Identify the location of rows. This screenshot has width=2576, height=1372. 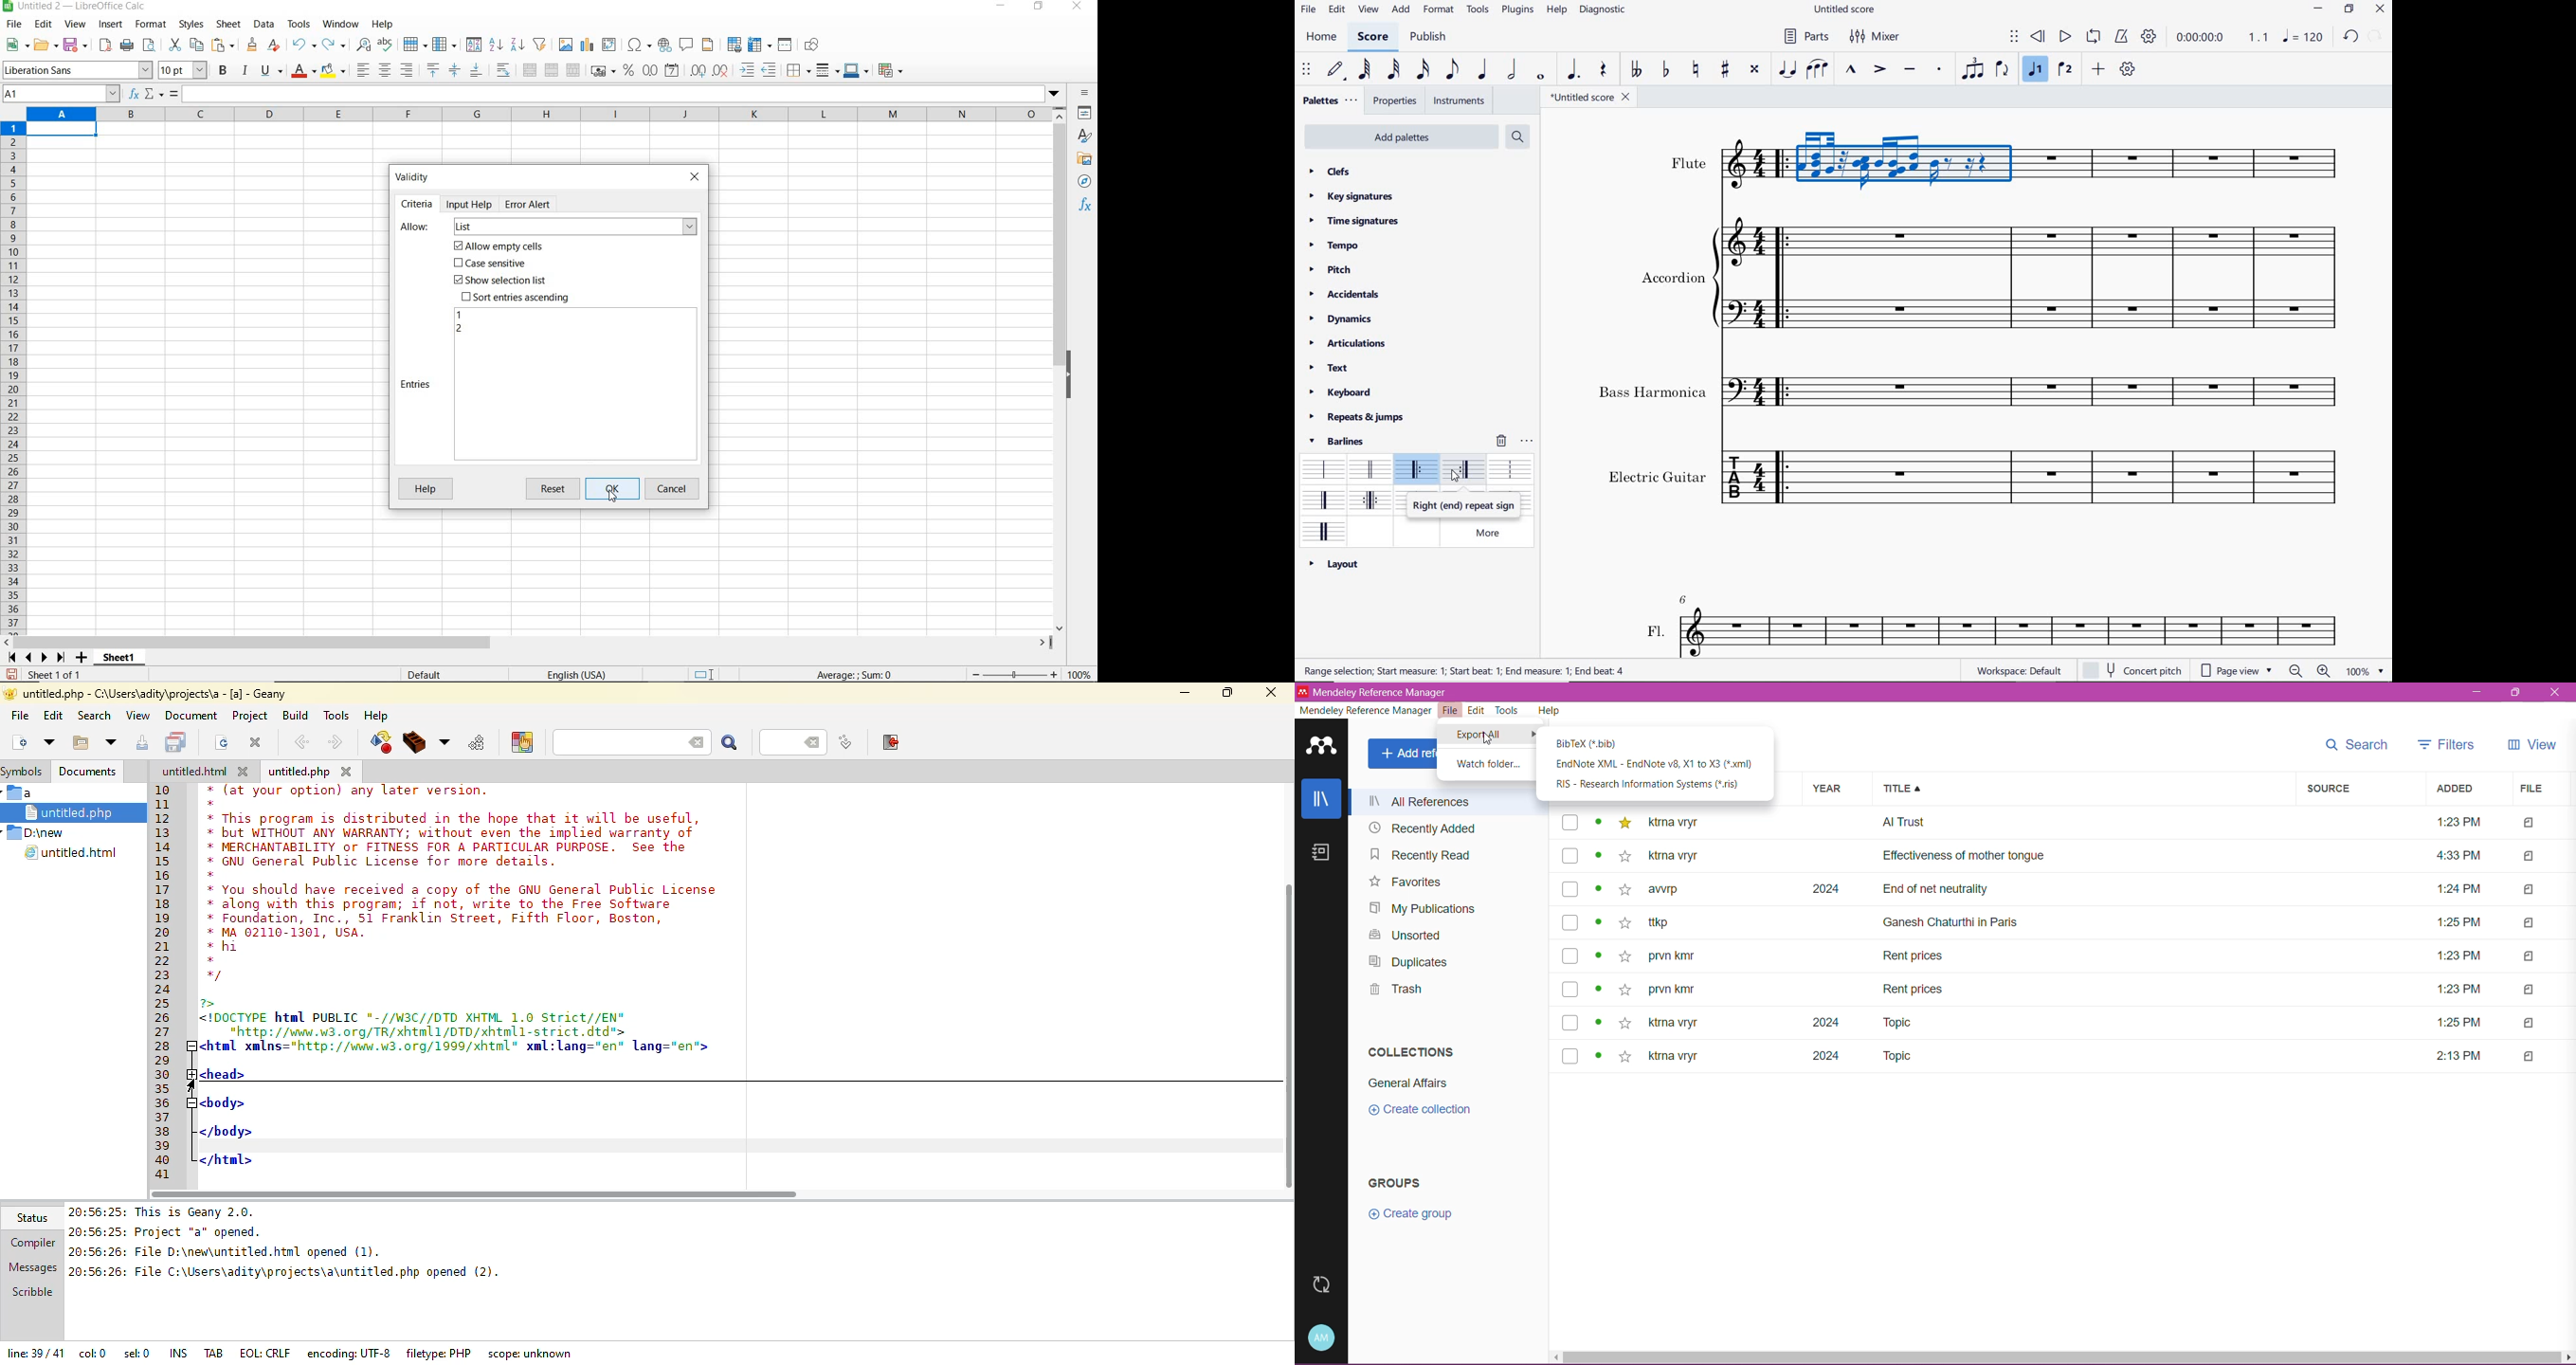
(14, 379).